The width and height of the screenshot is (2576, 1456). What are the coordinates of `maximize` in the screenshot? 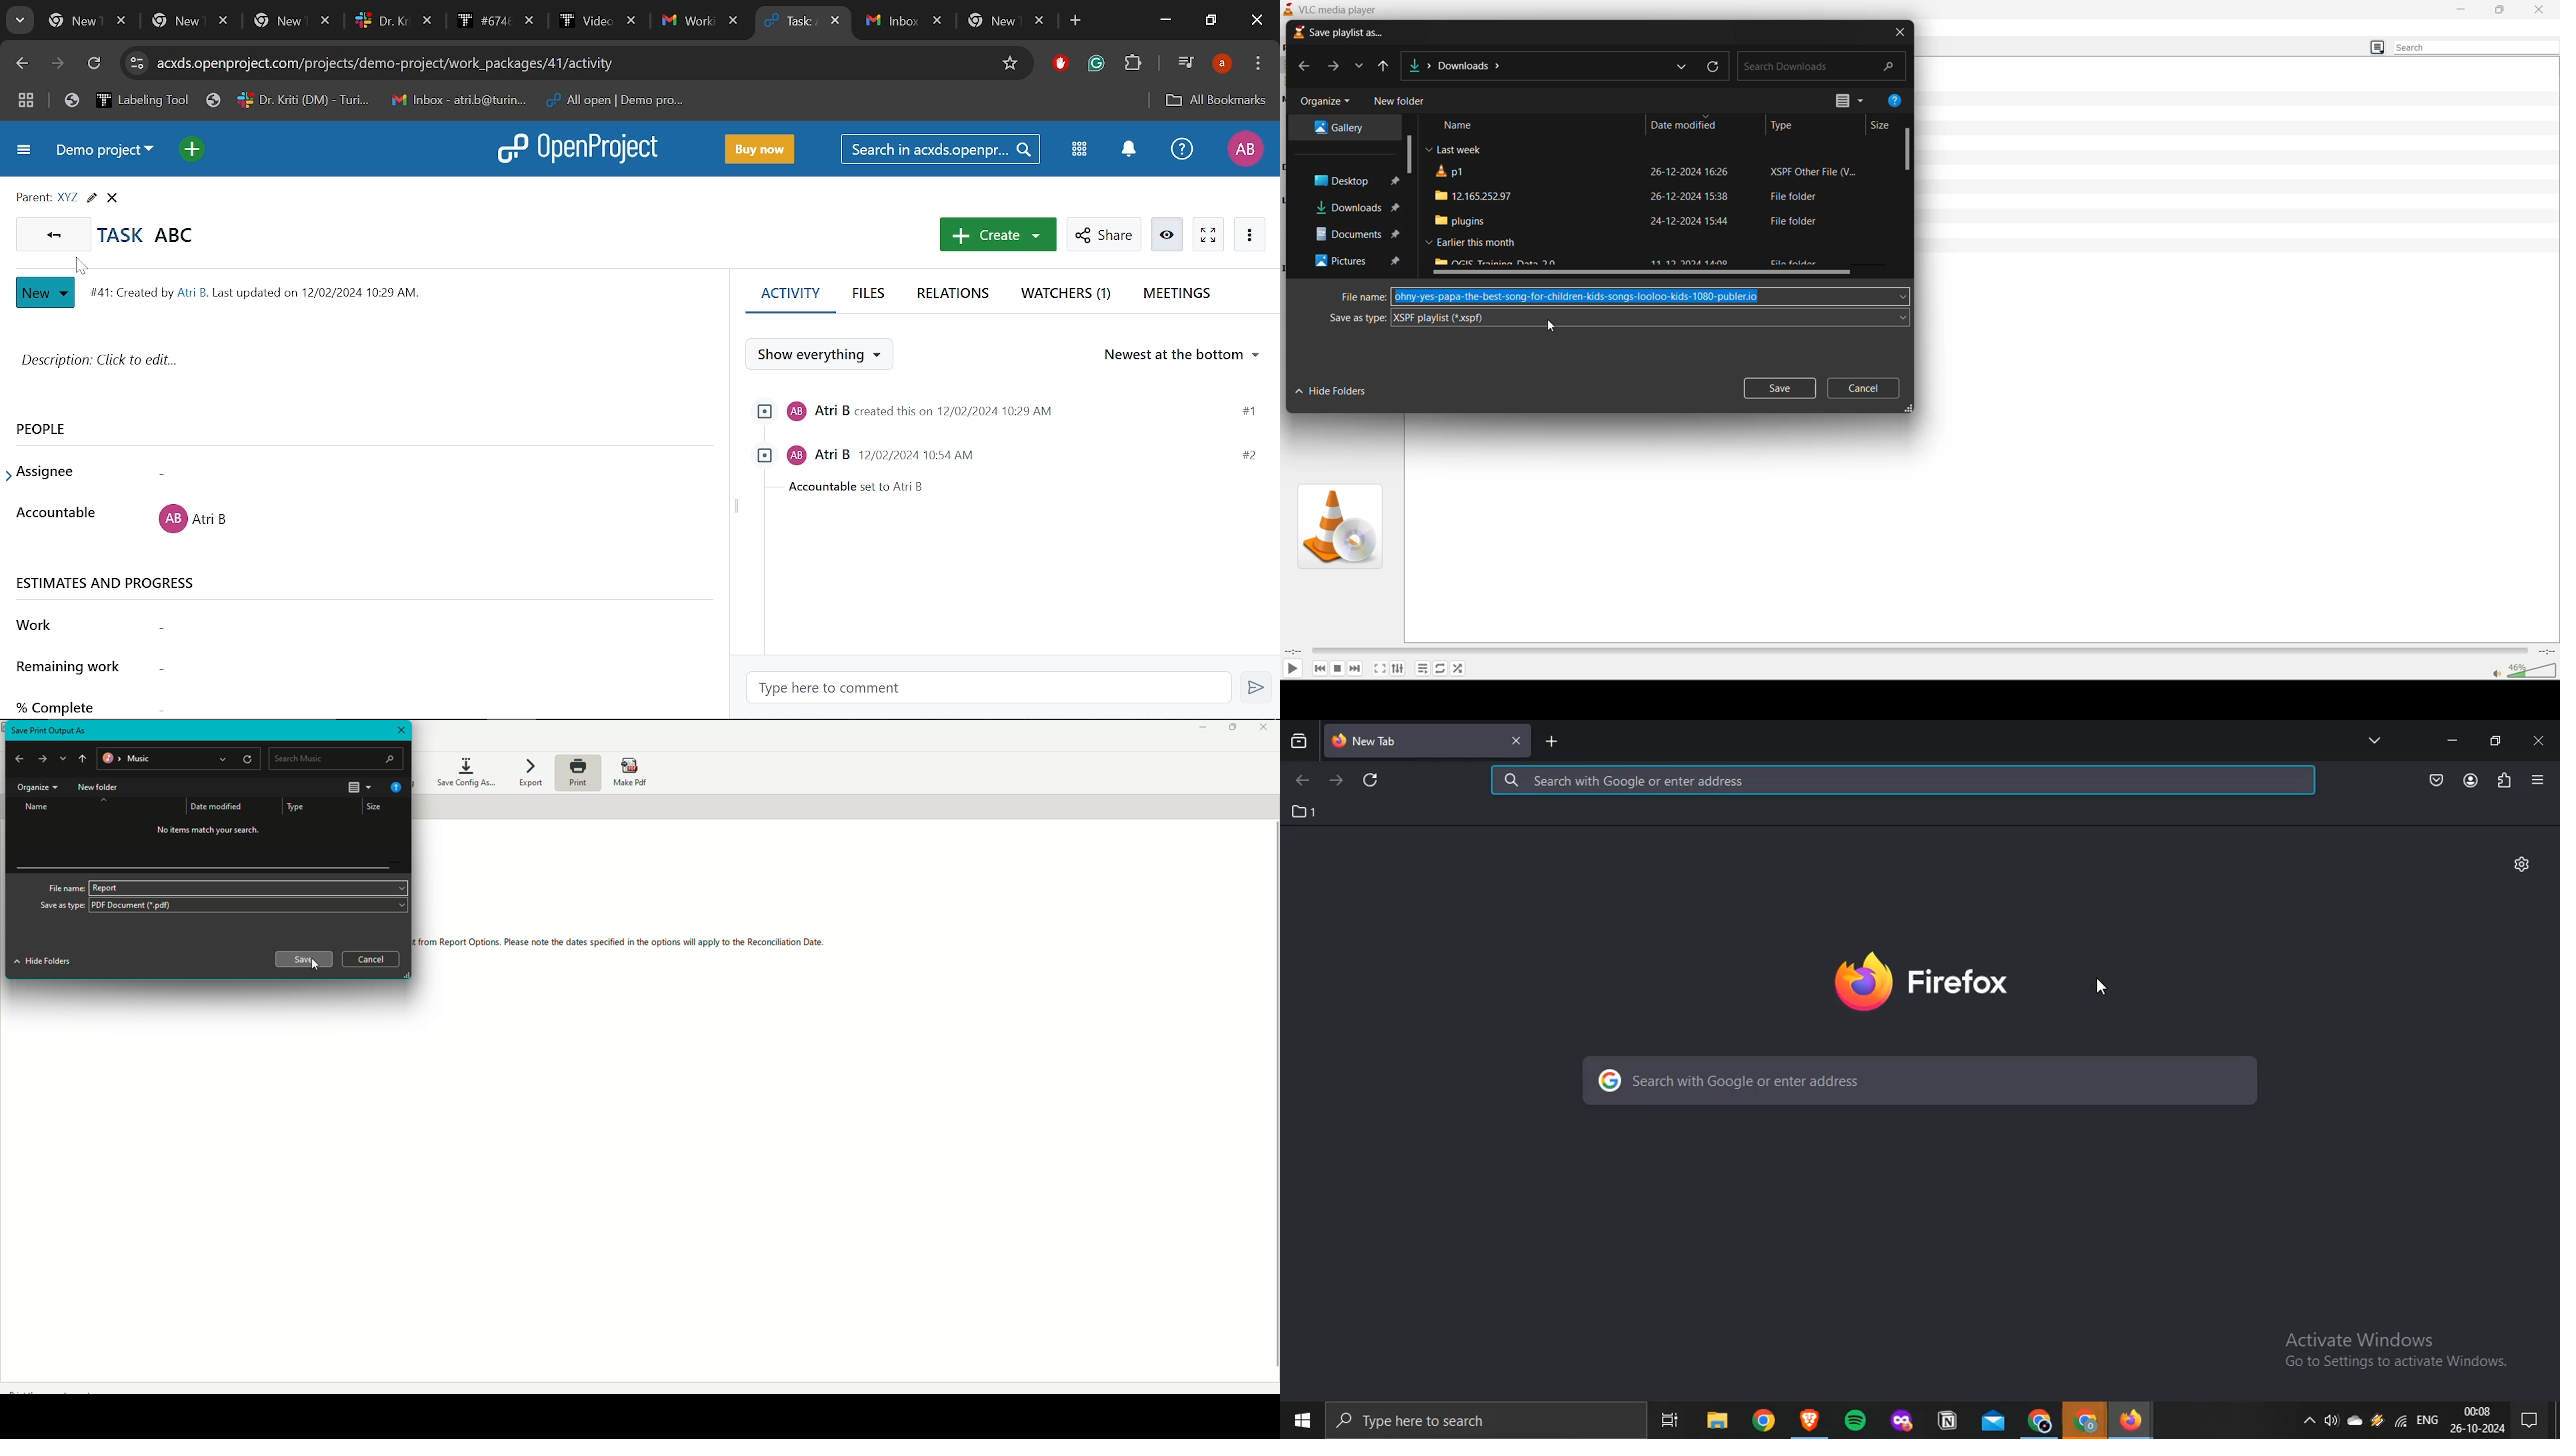 It's located at (2499, 11).